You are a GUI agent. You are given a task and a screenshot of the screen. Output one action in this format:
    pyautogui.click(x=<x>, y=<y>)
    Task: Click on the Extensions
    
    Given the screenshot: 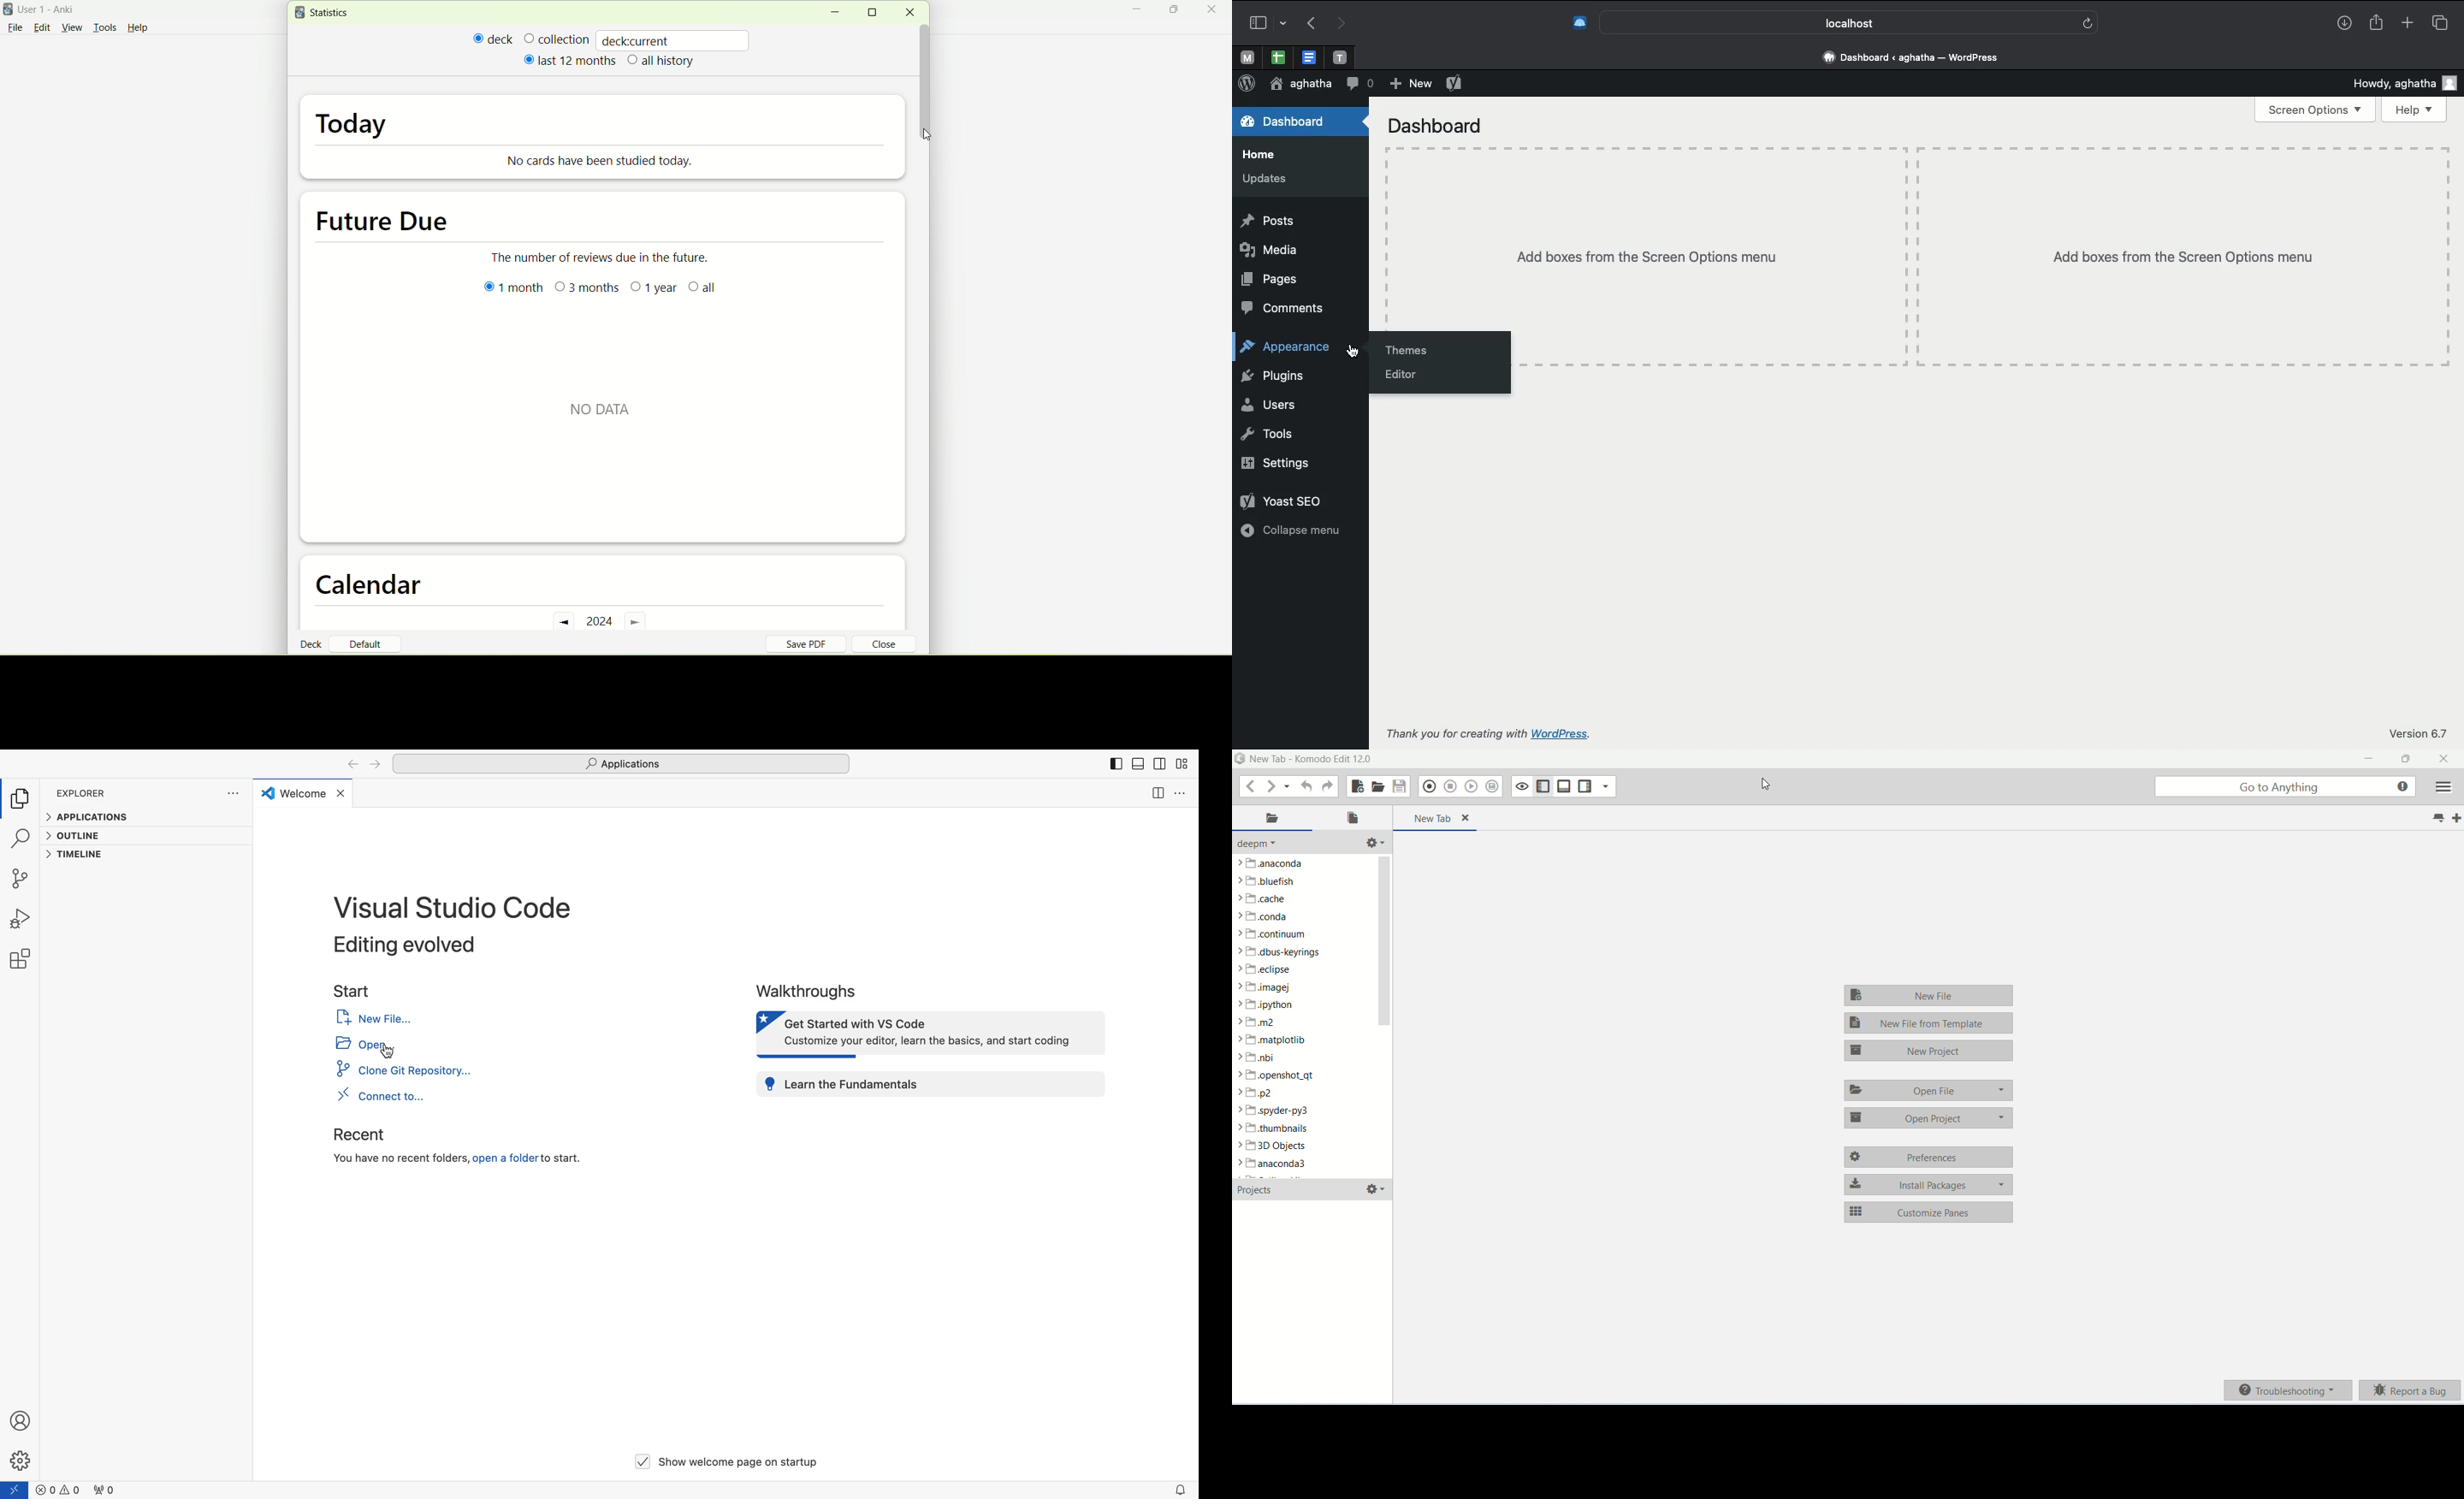 What is the action you would take?
    pyautogui.click(x=1578, y=24)
    